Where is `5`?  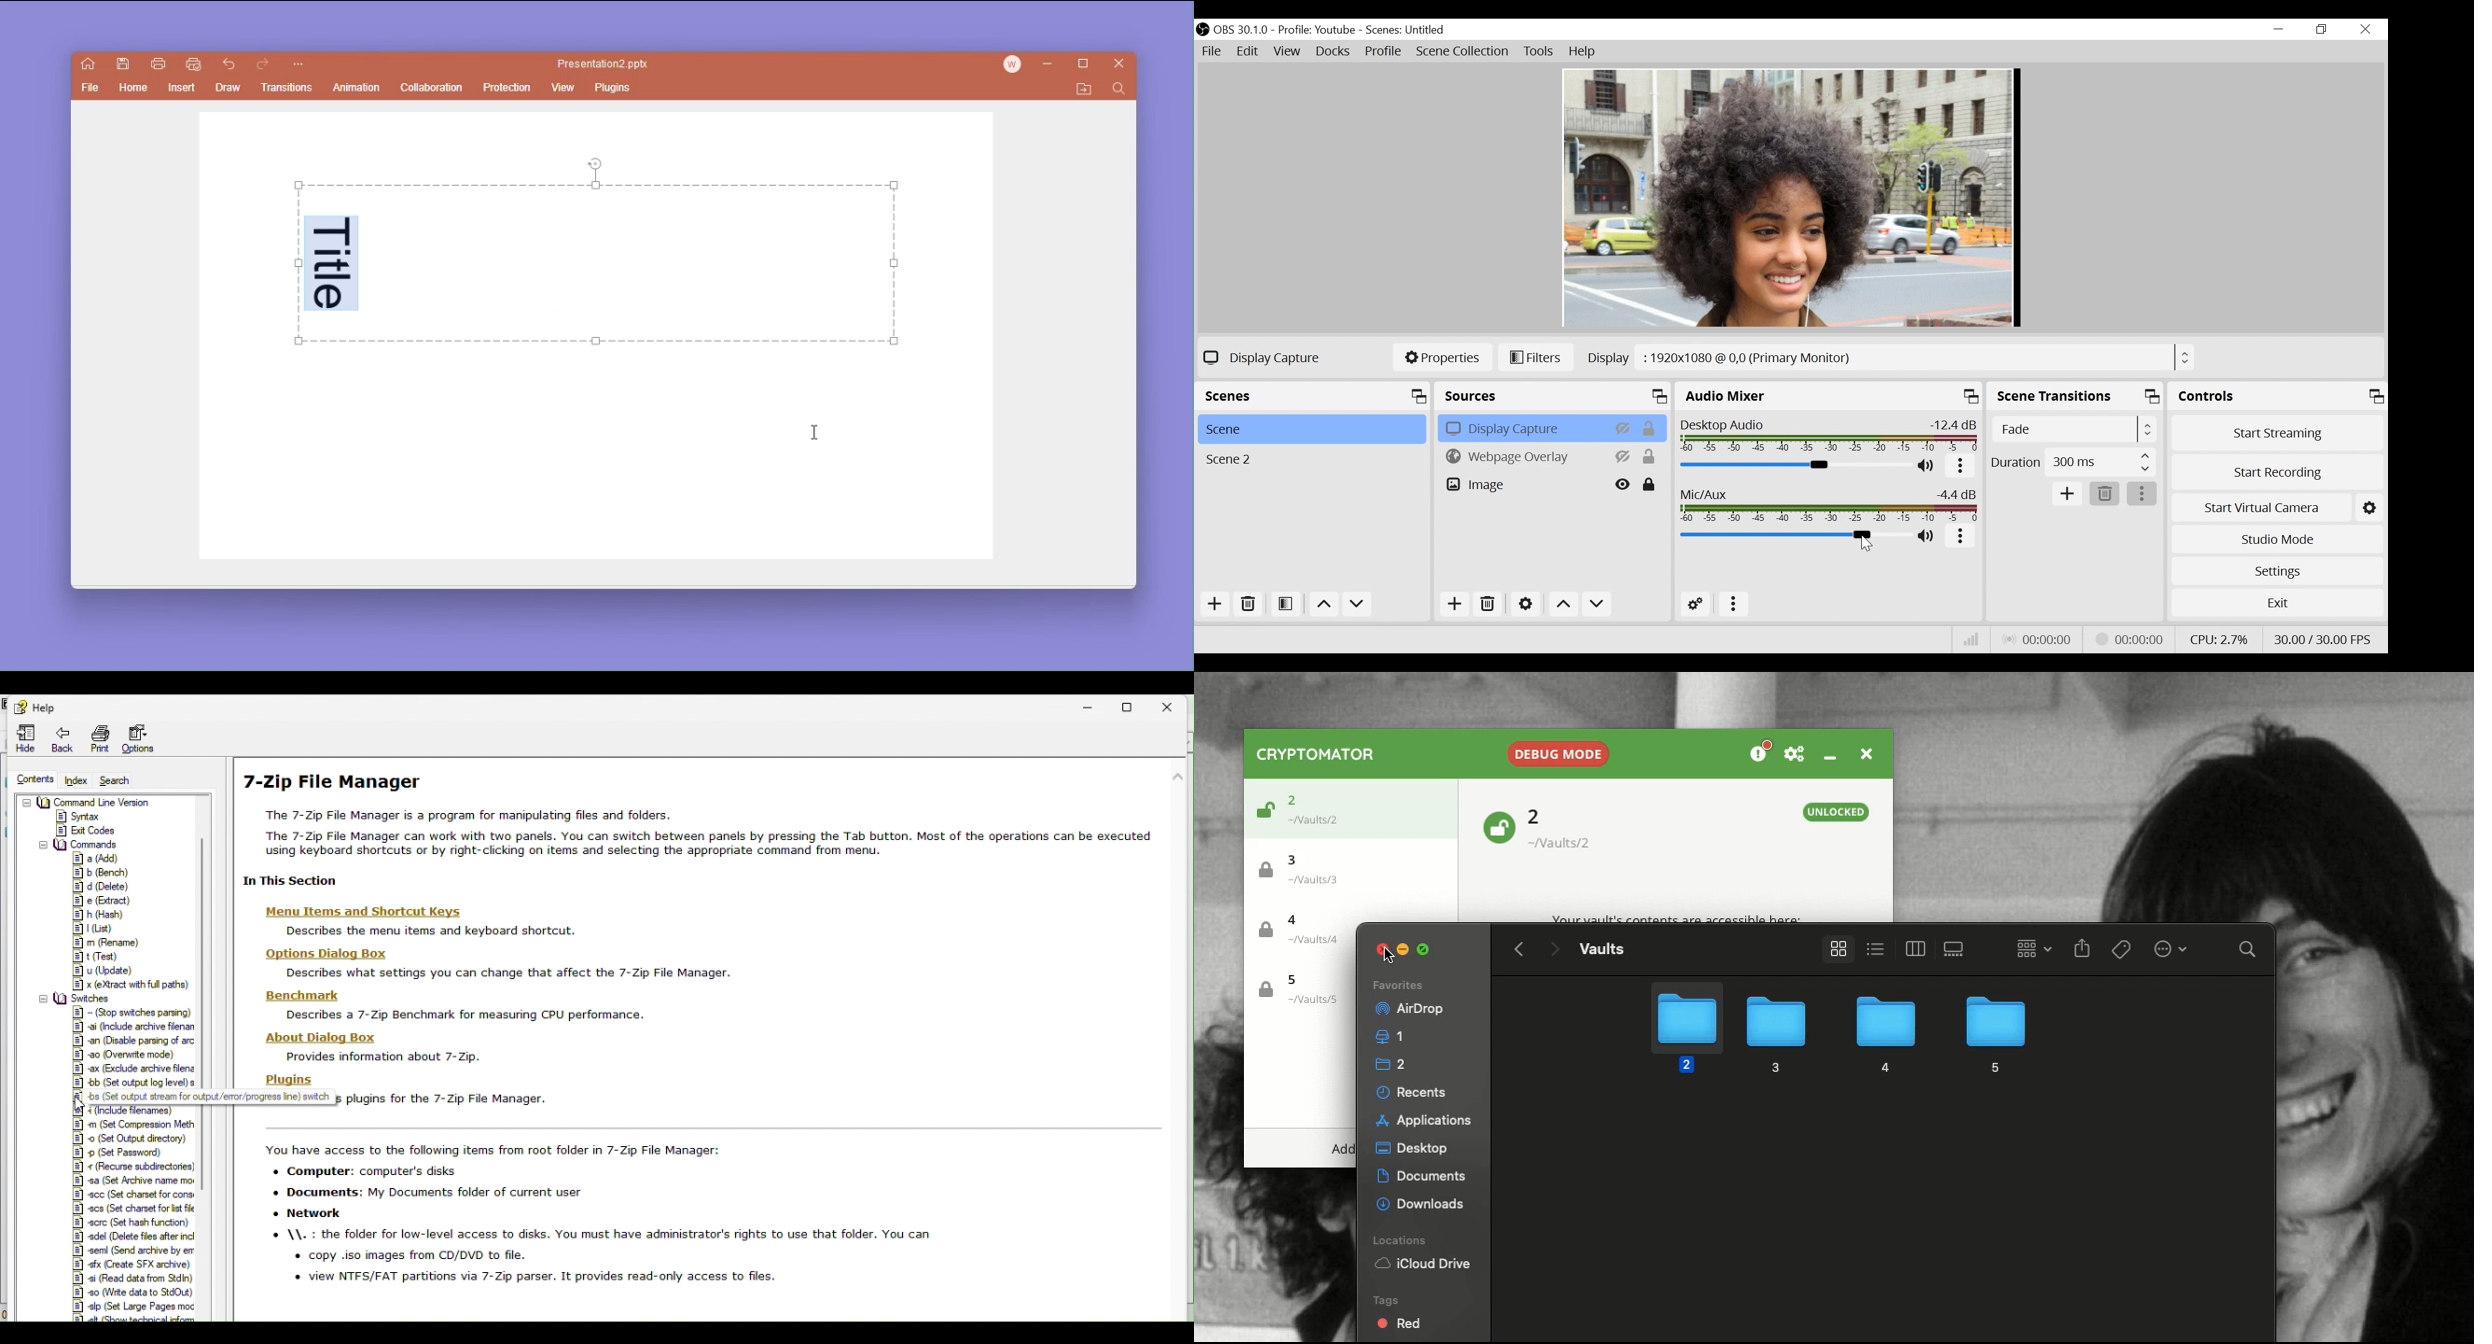 5 is located at coordinates (1994, 1032).